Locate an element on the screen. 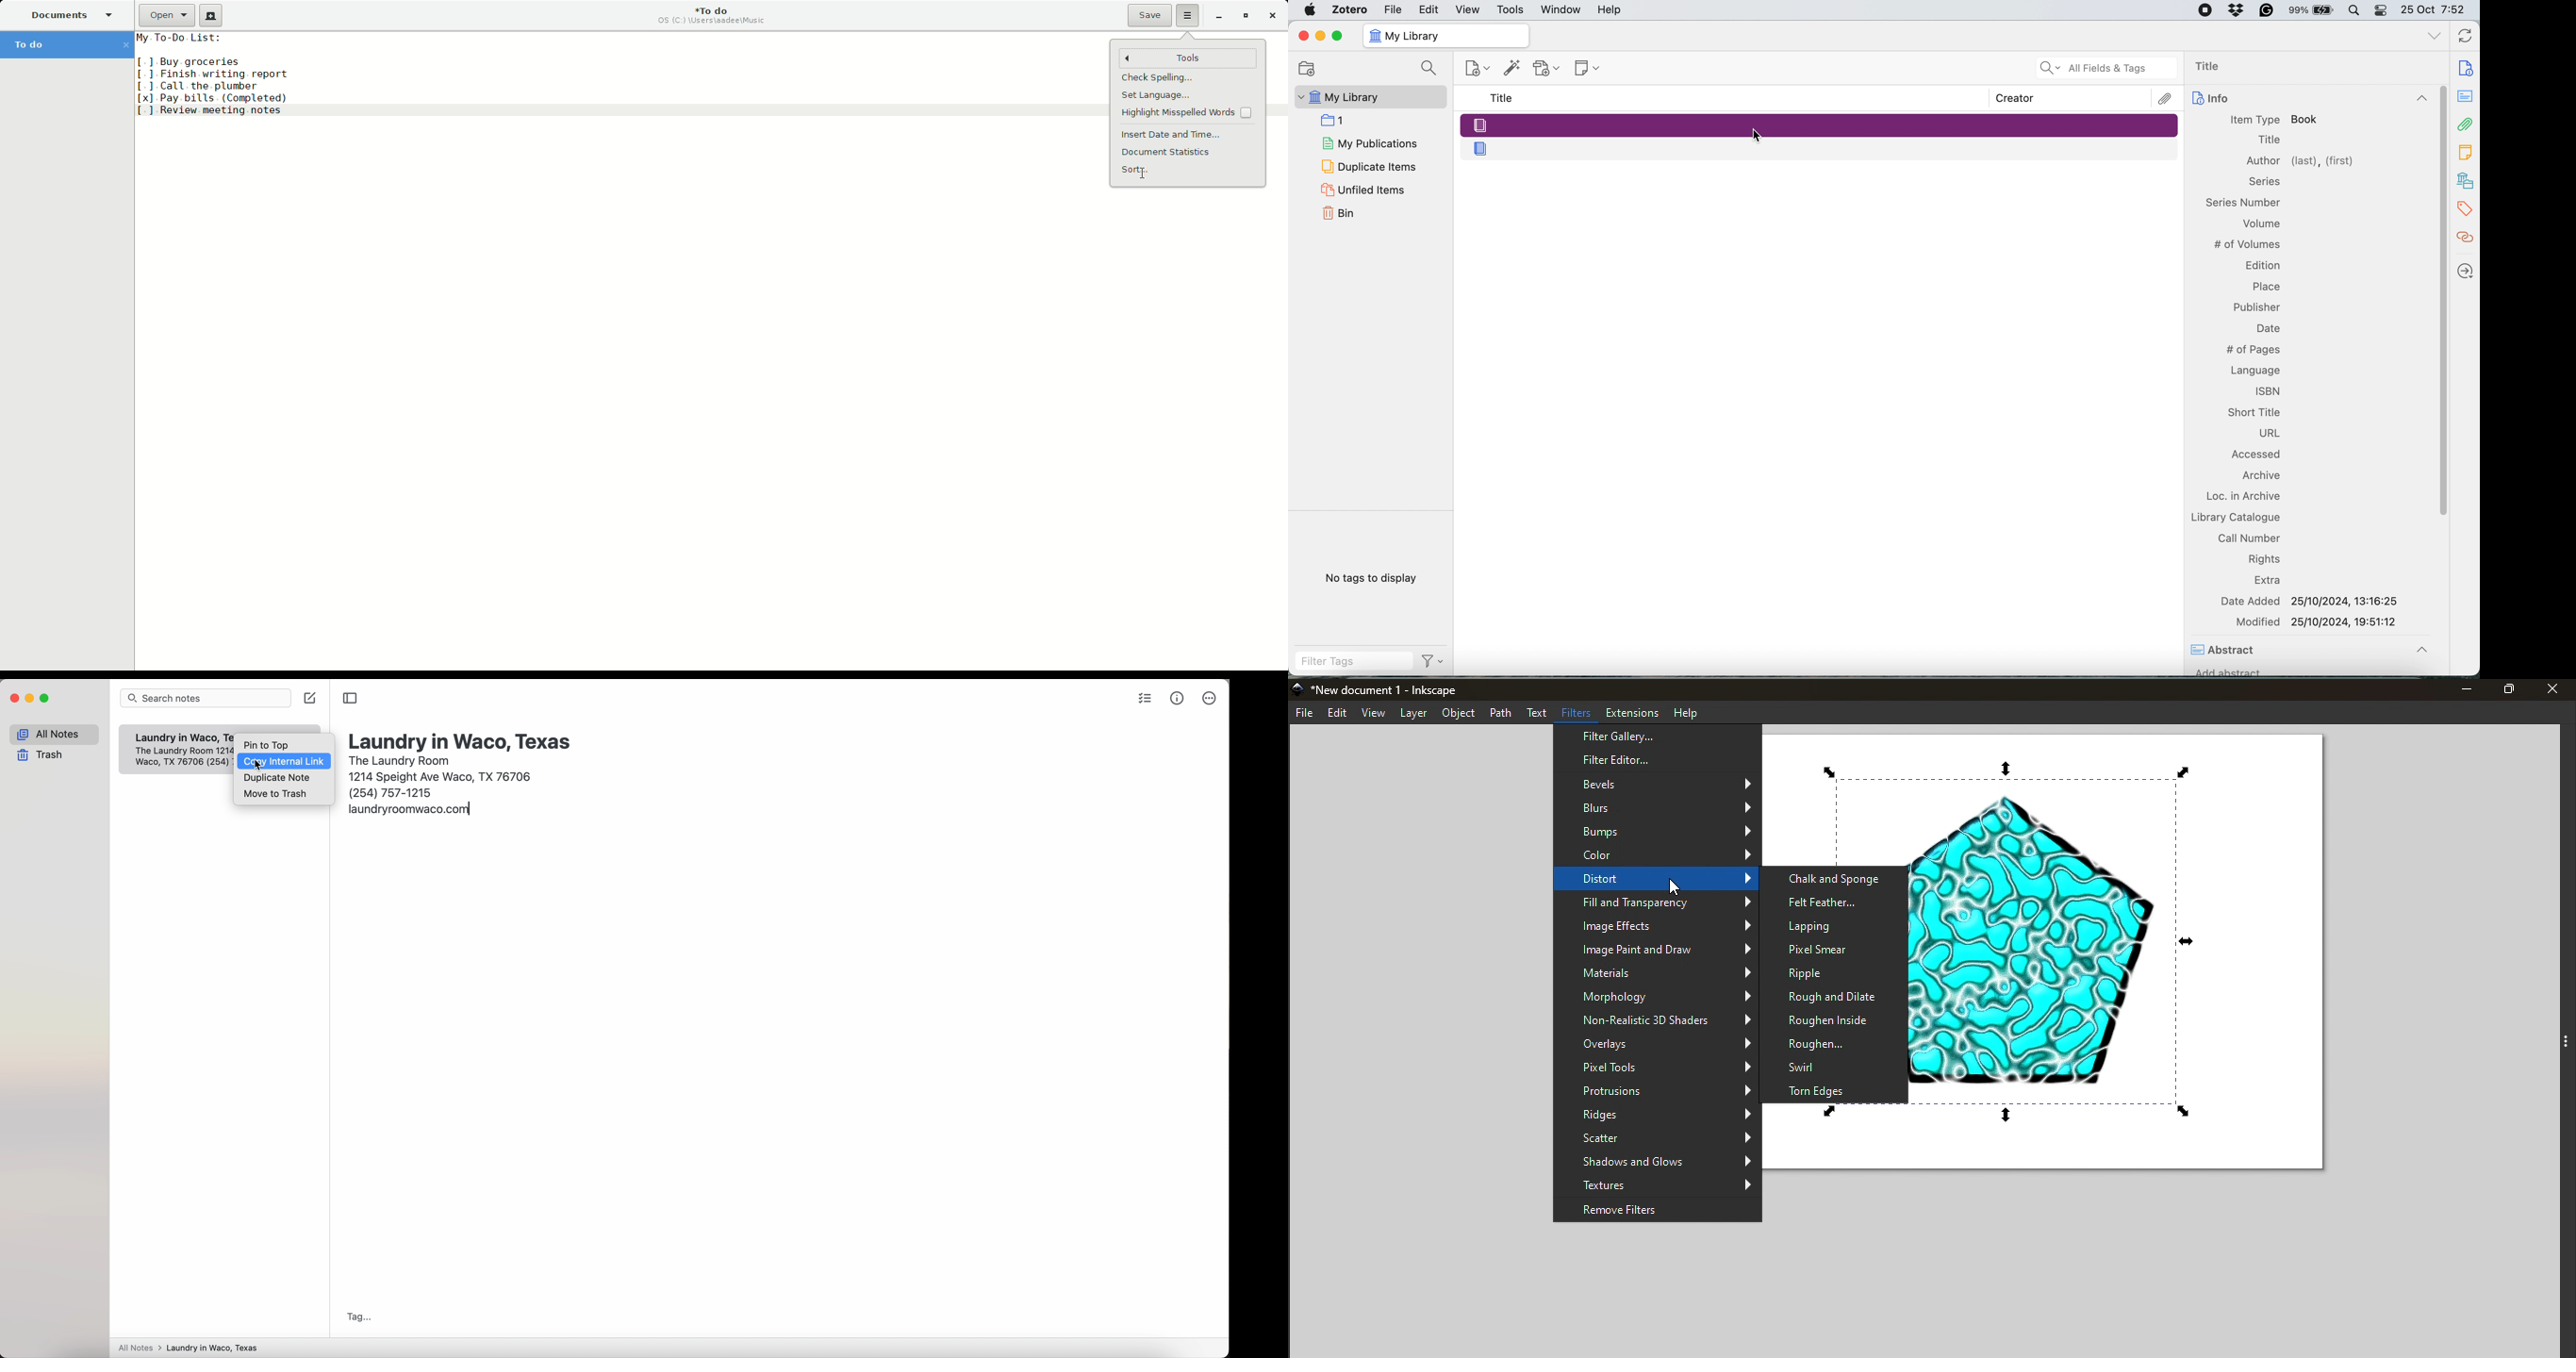 This screenshot has height=1372, width=2576. Filter Editor... is located at coordinates (1657, 761).